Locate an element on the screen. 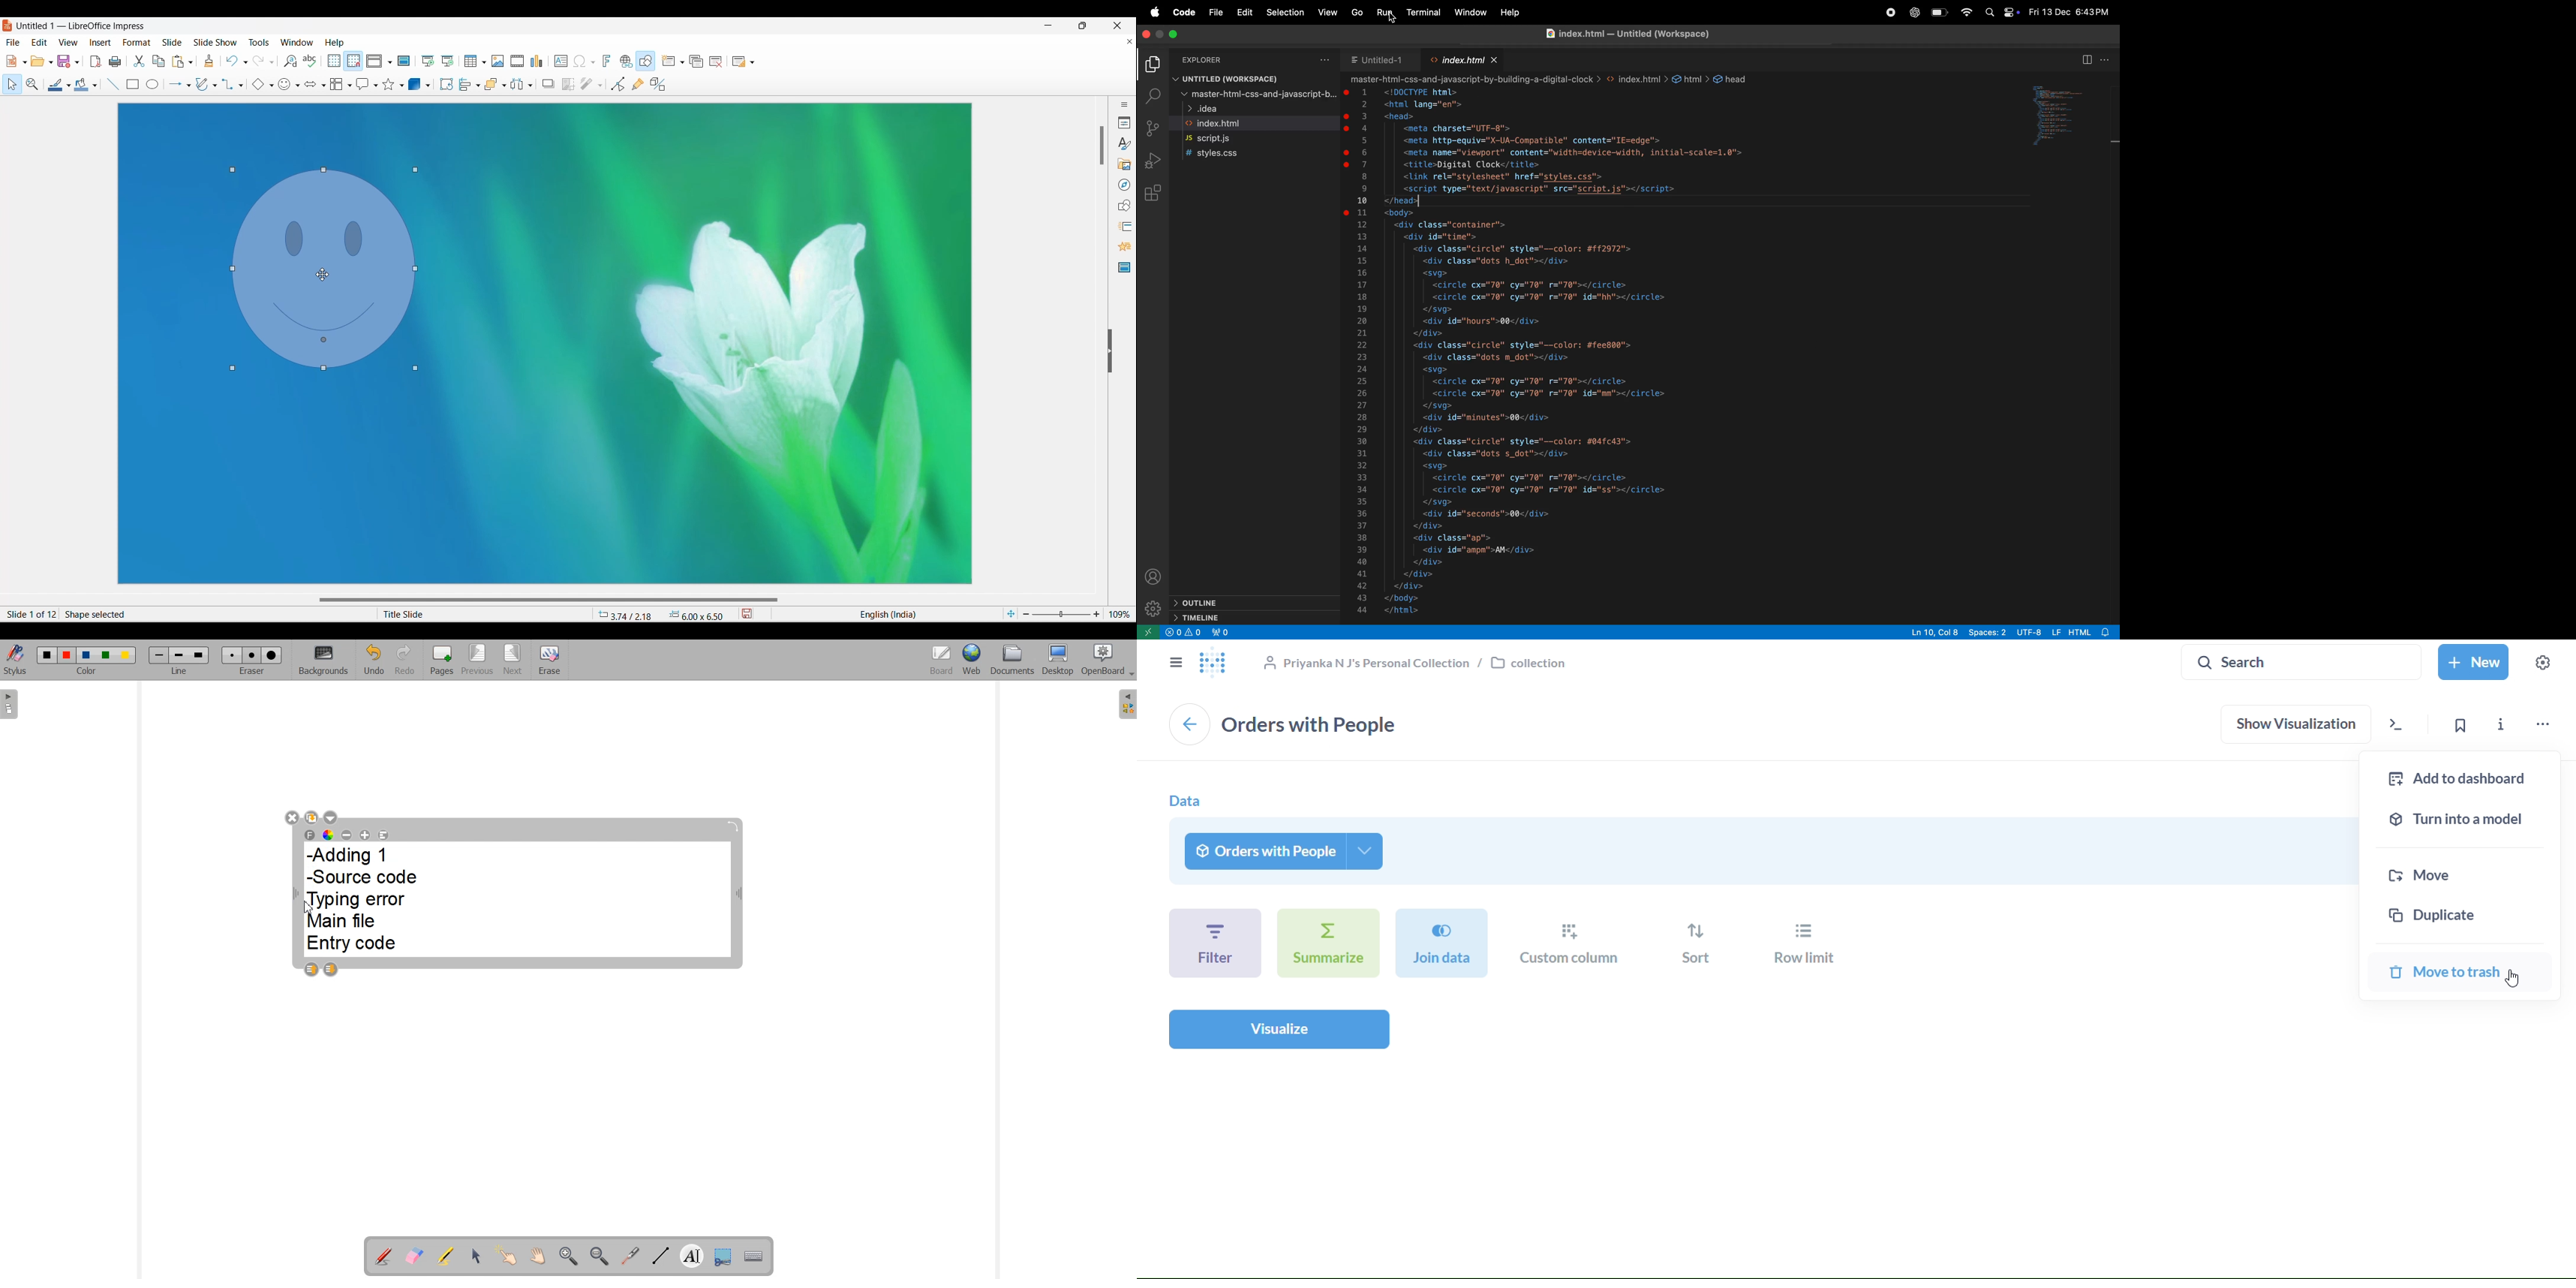 This screenshot has height=1288, width=2576. Untitled 1 - LibreOffice Impress is located at coordinates (82, 25).